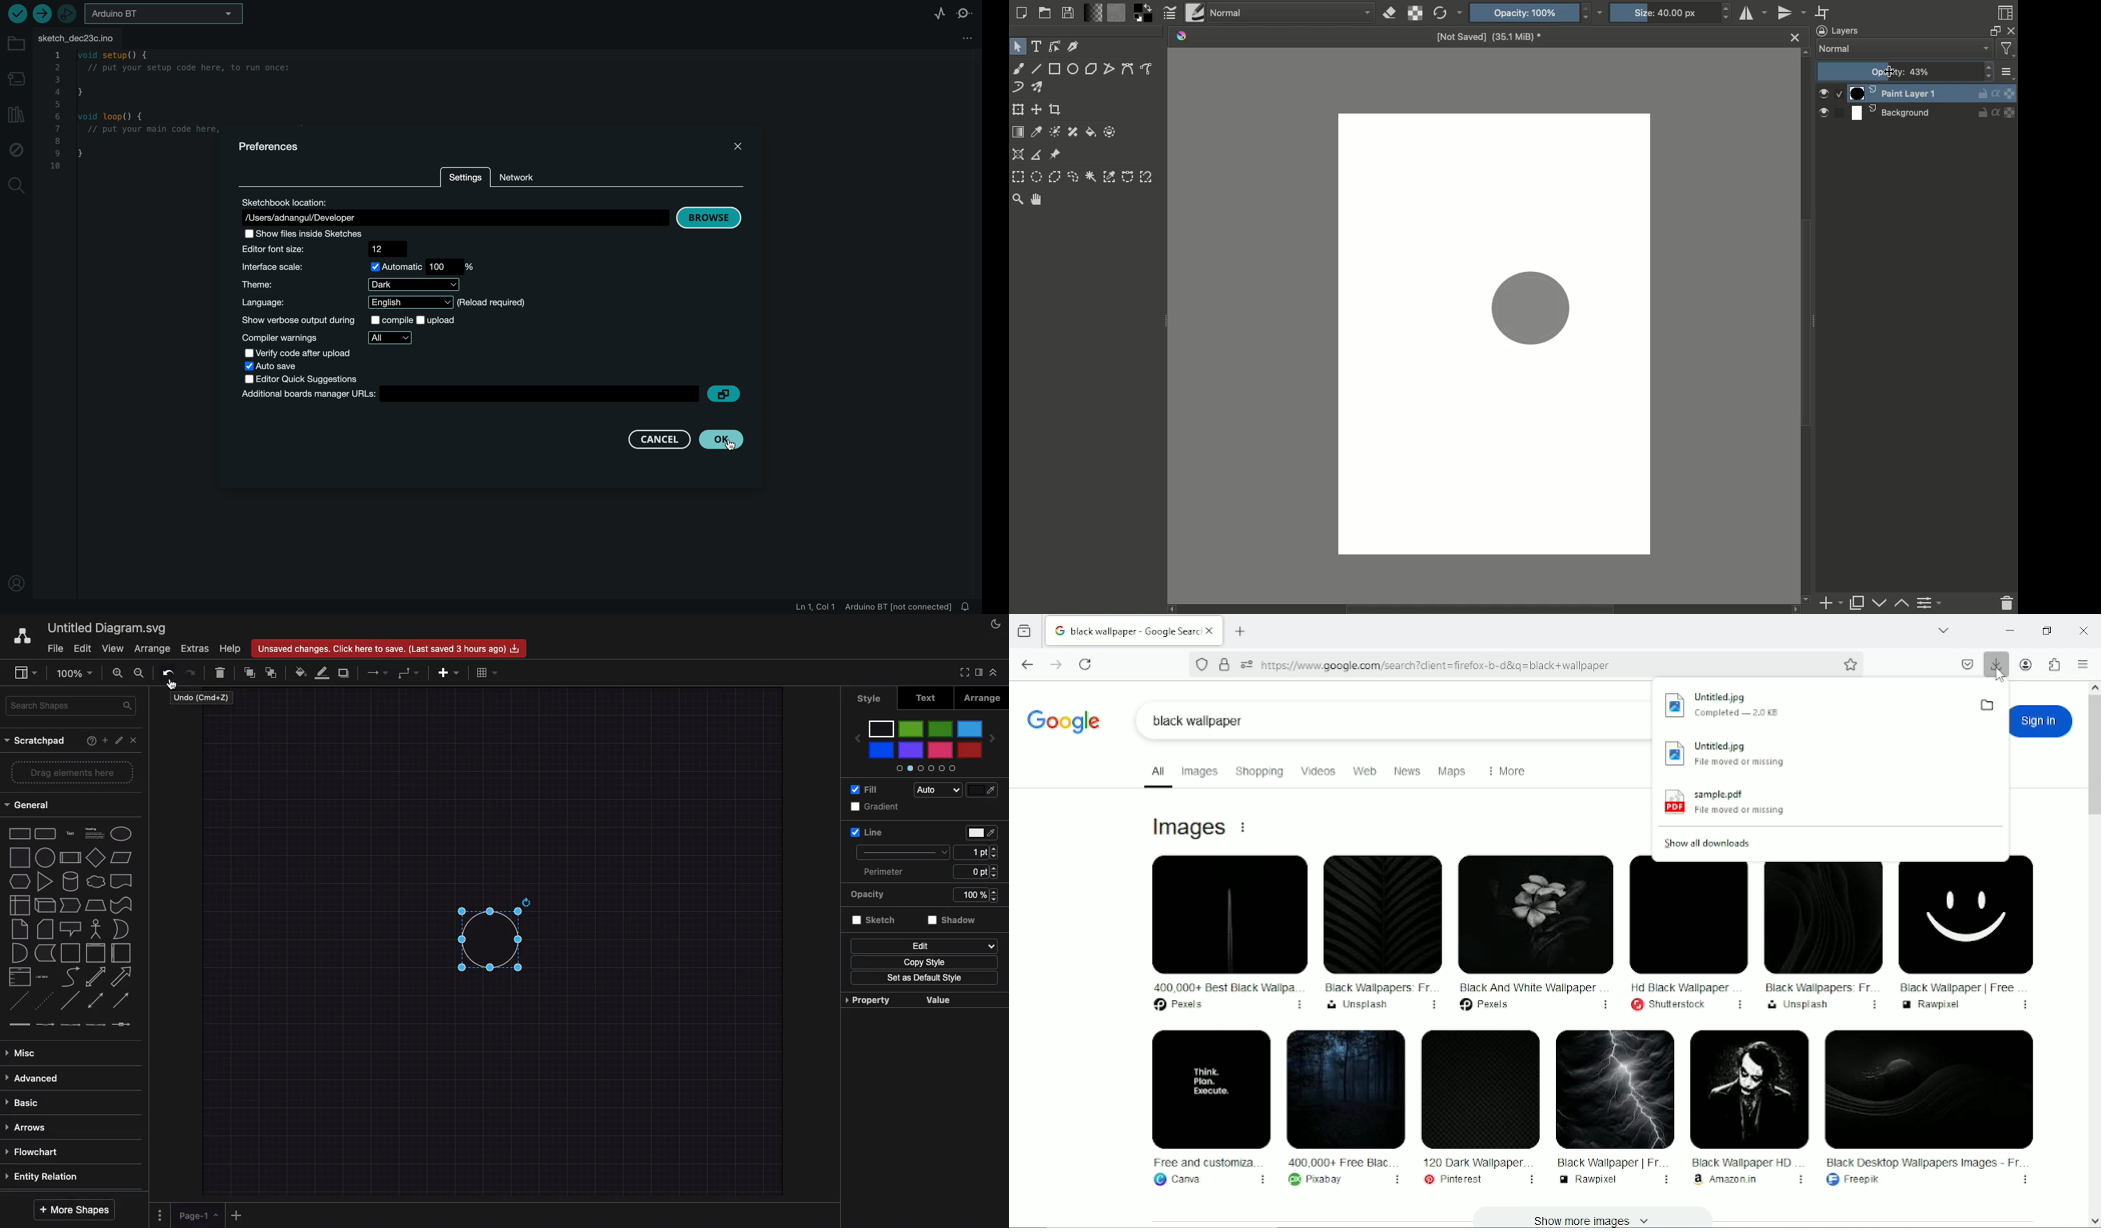 The width and height of the screenshot is (2128, 1232). Describe the element at coordinates (877, 806) in the screenshot. I see `Gradient` at that location.